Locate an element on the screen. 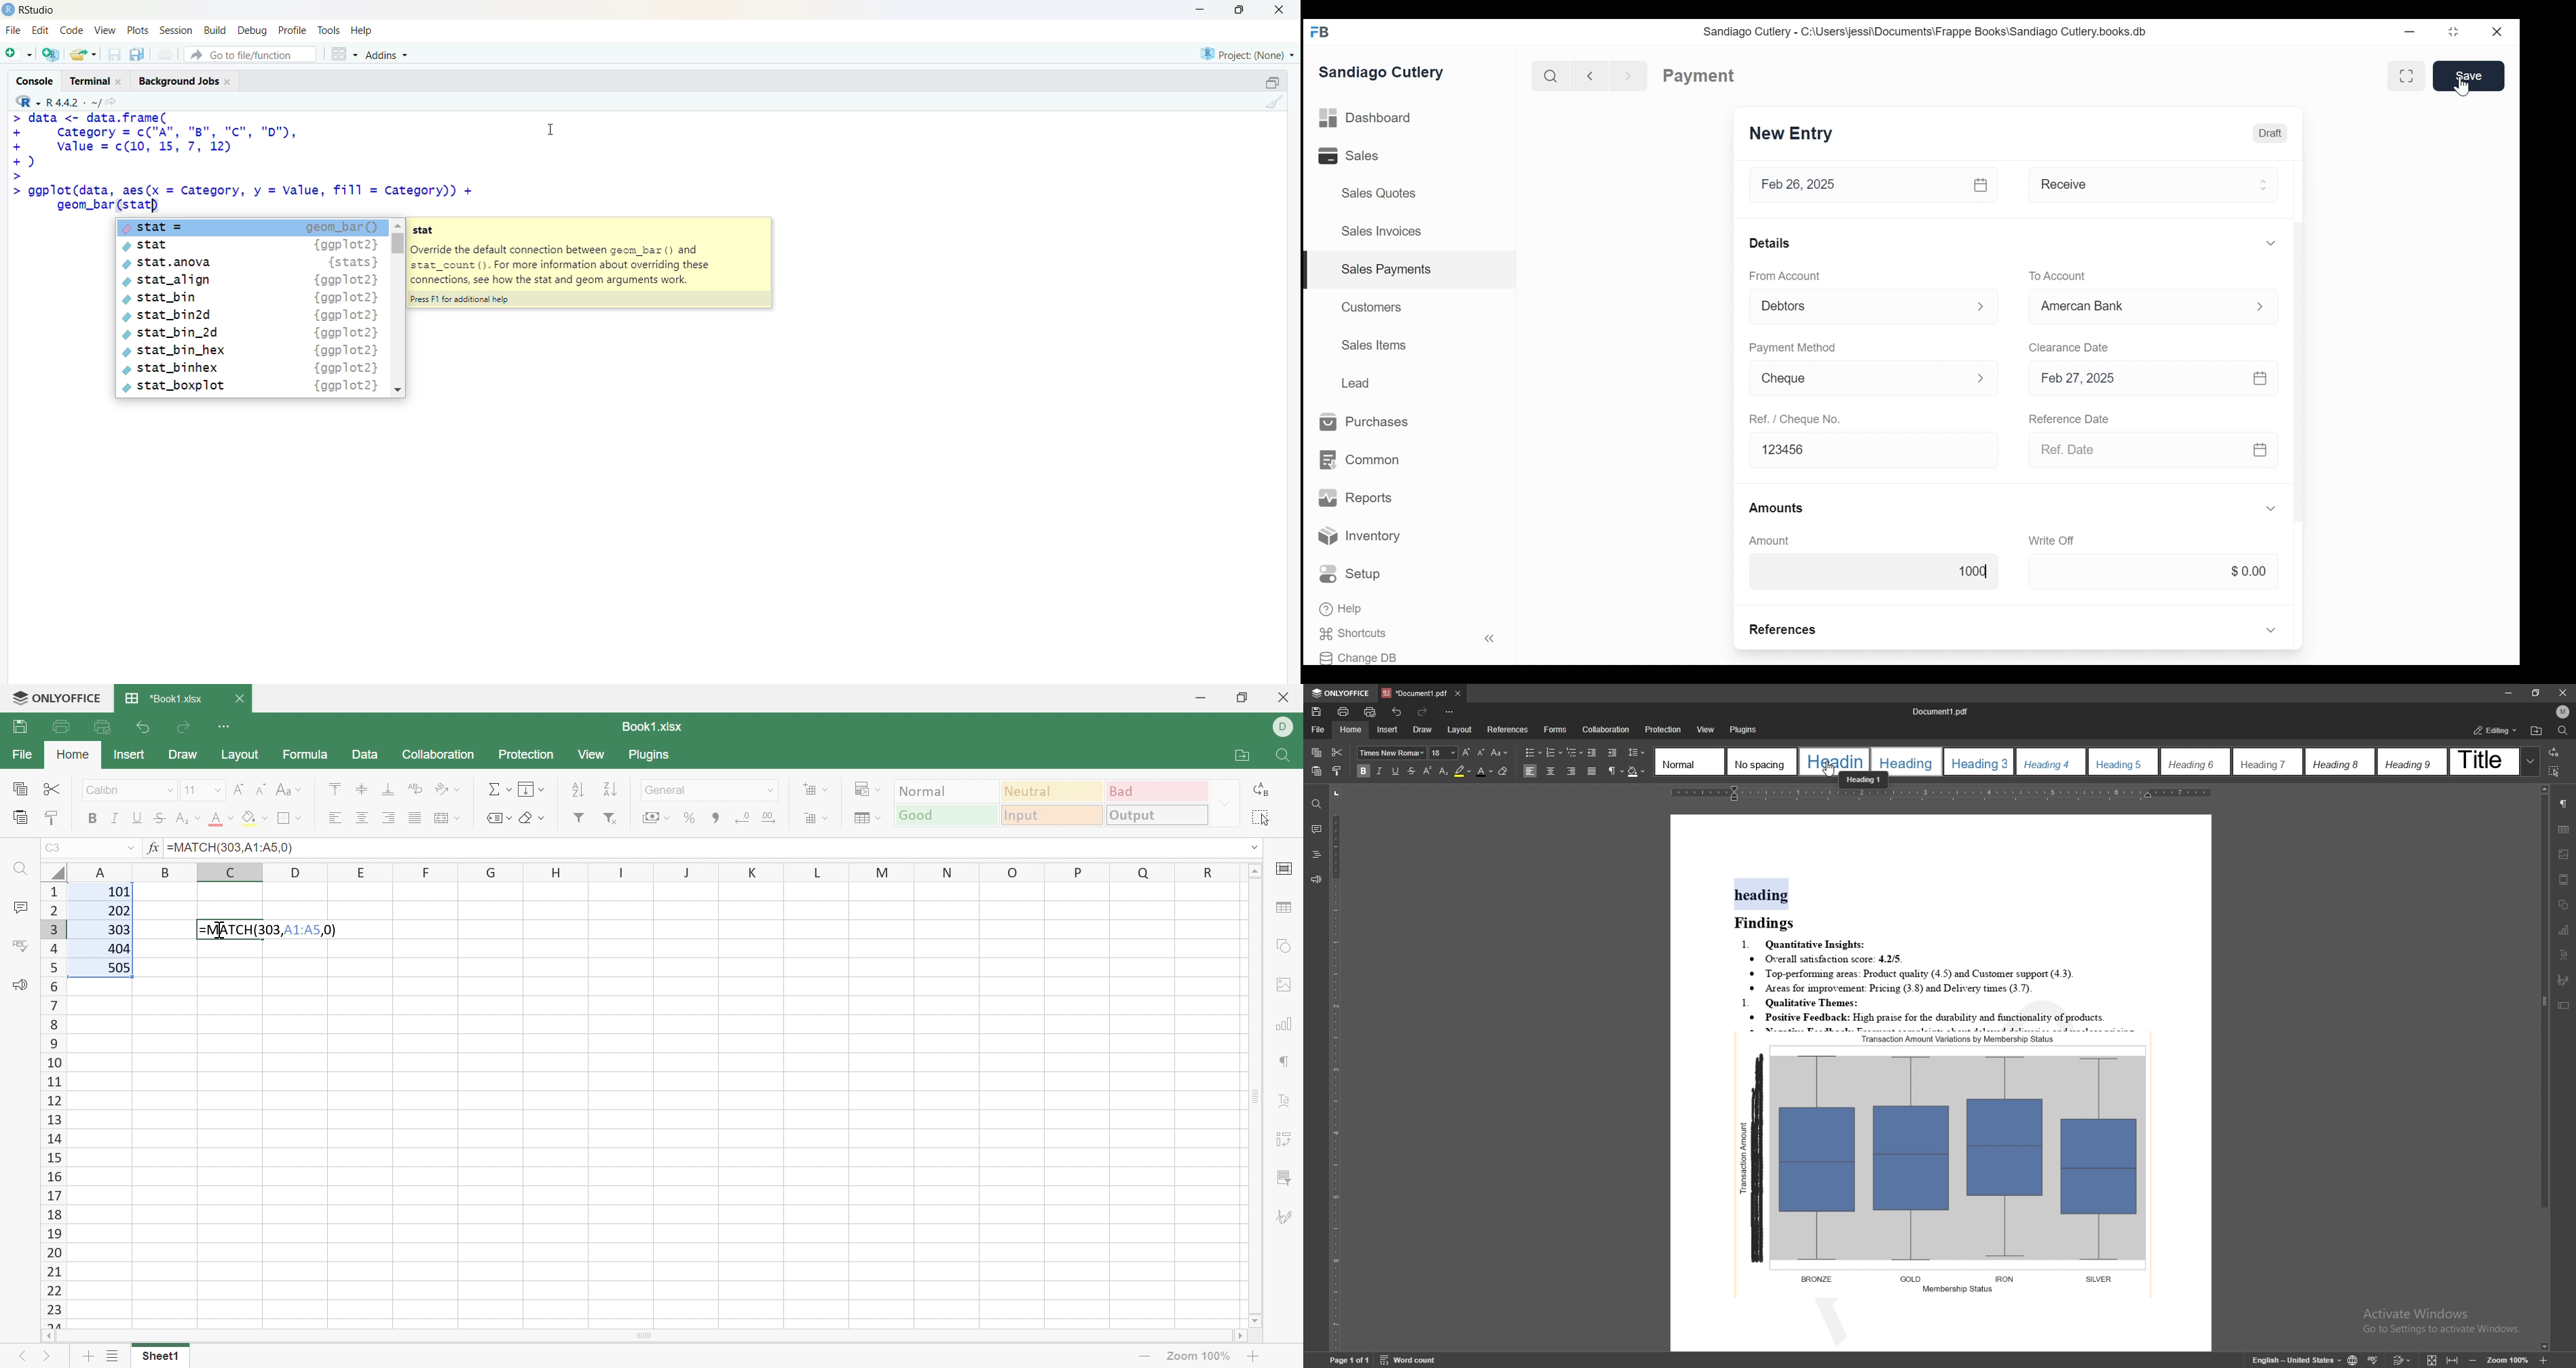 This screenshot has height=1372, width=2576. Change DB is located at coordinates (1362, 656).